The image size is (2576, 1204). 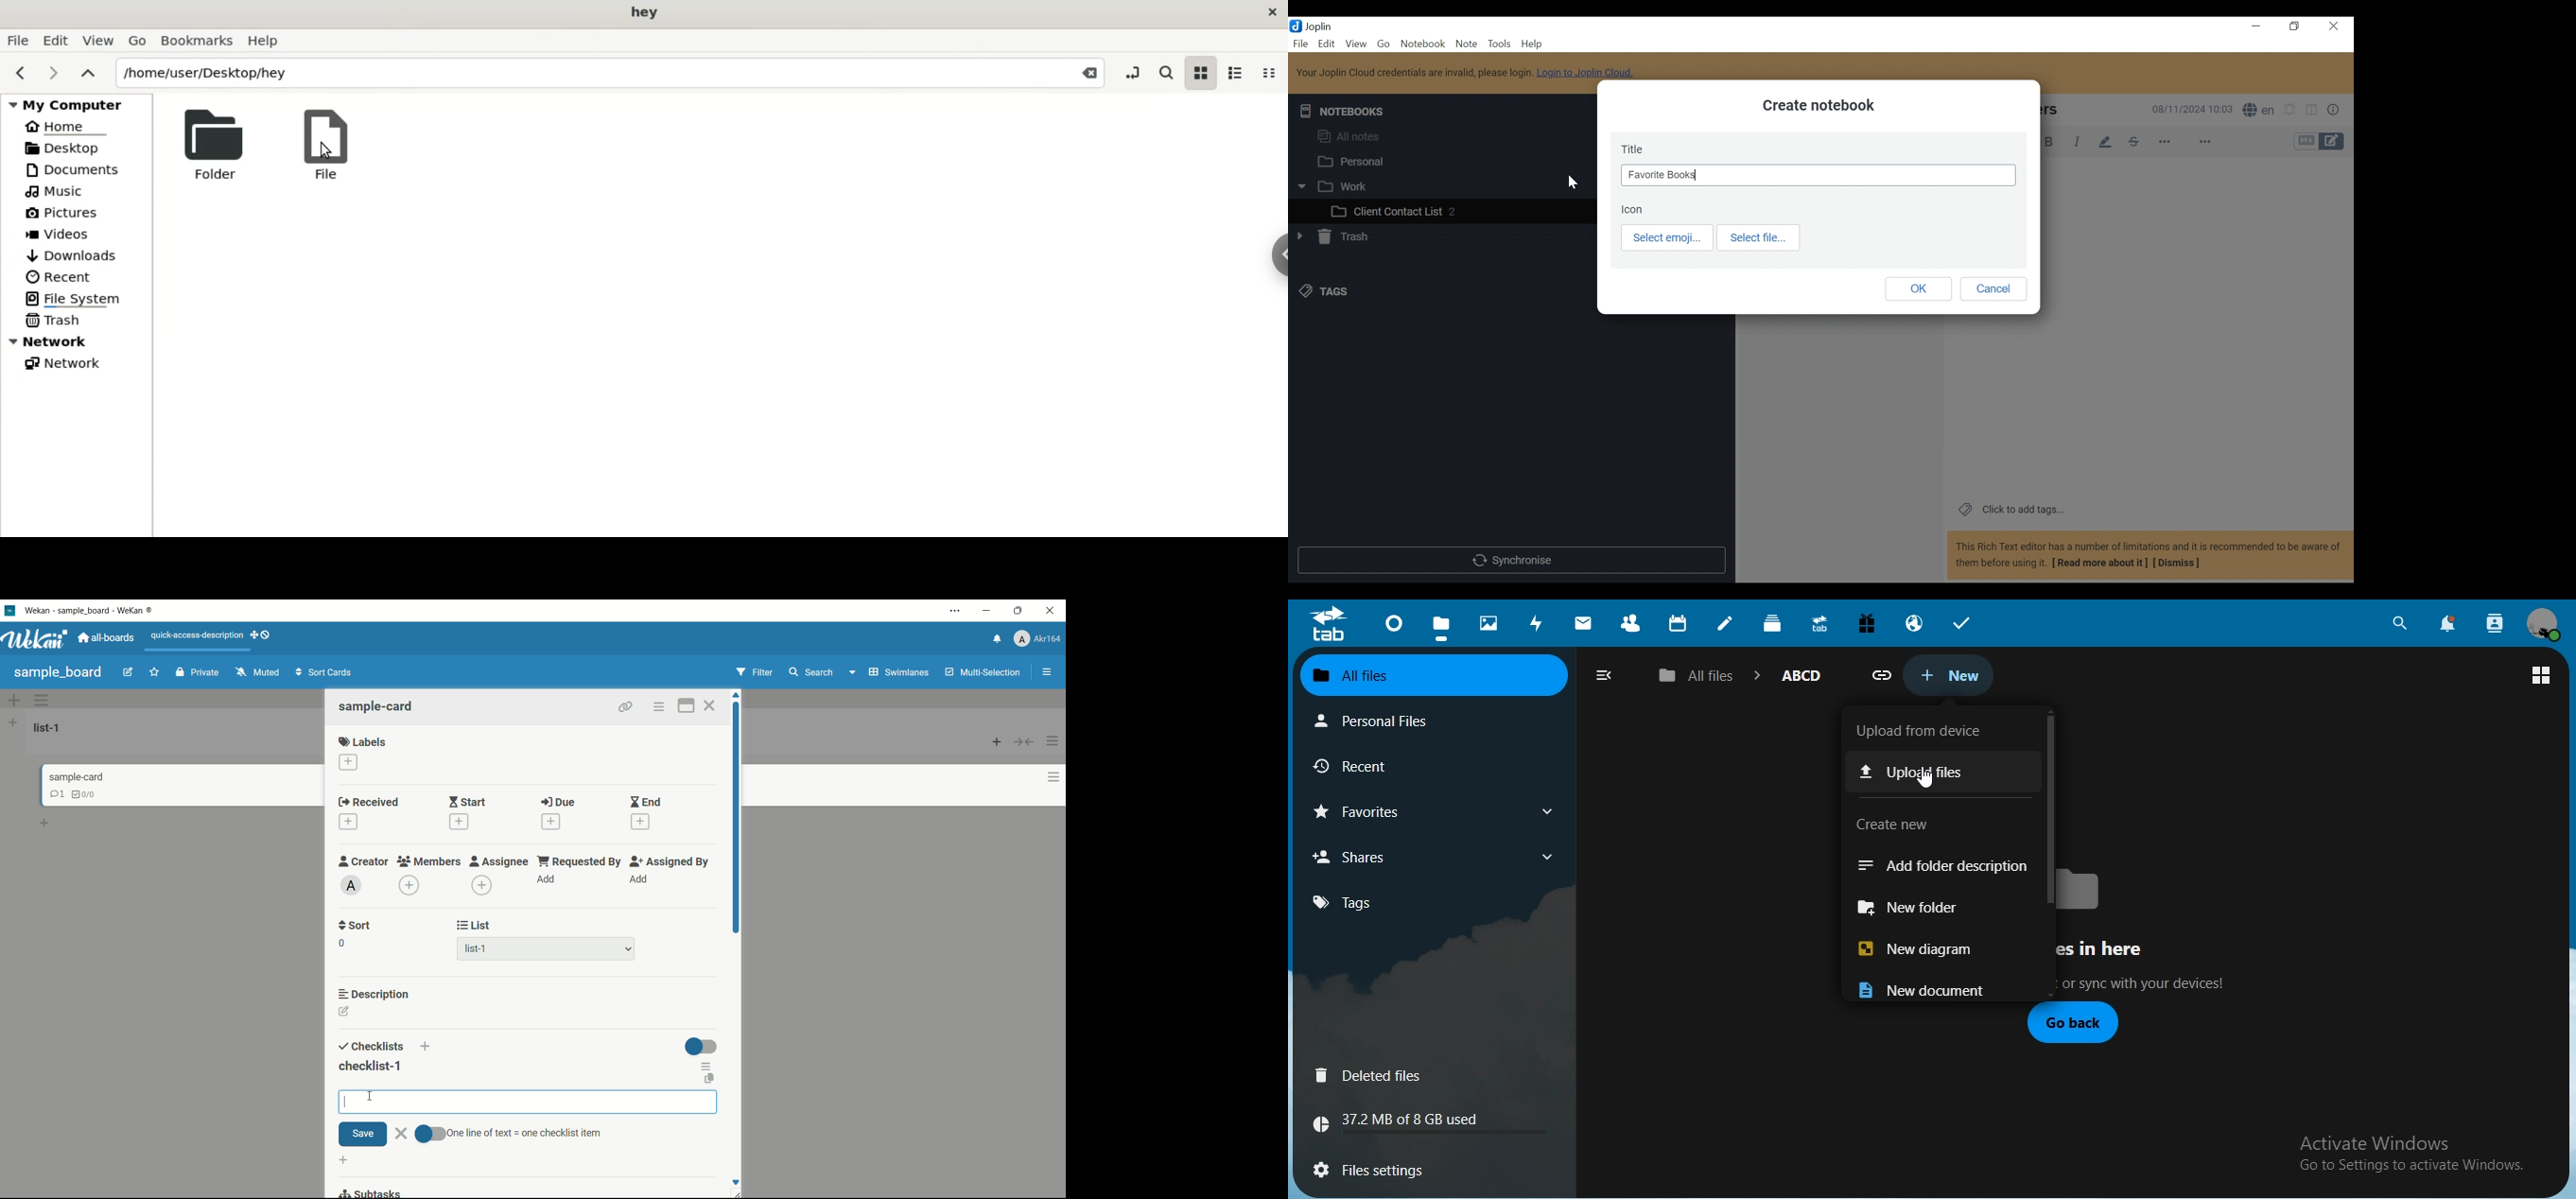 What do you see at coordinates (377, 706) in the screenshot?
I see `sample-card` at bounding box center [377, 706].